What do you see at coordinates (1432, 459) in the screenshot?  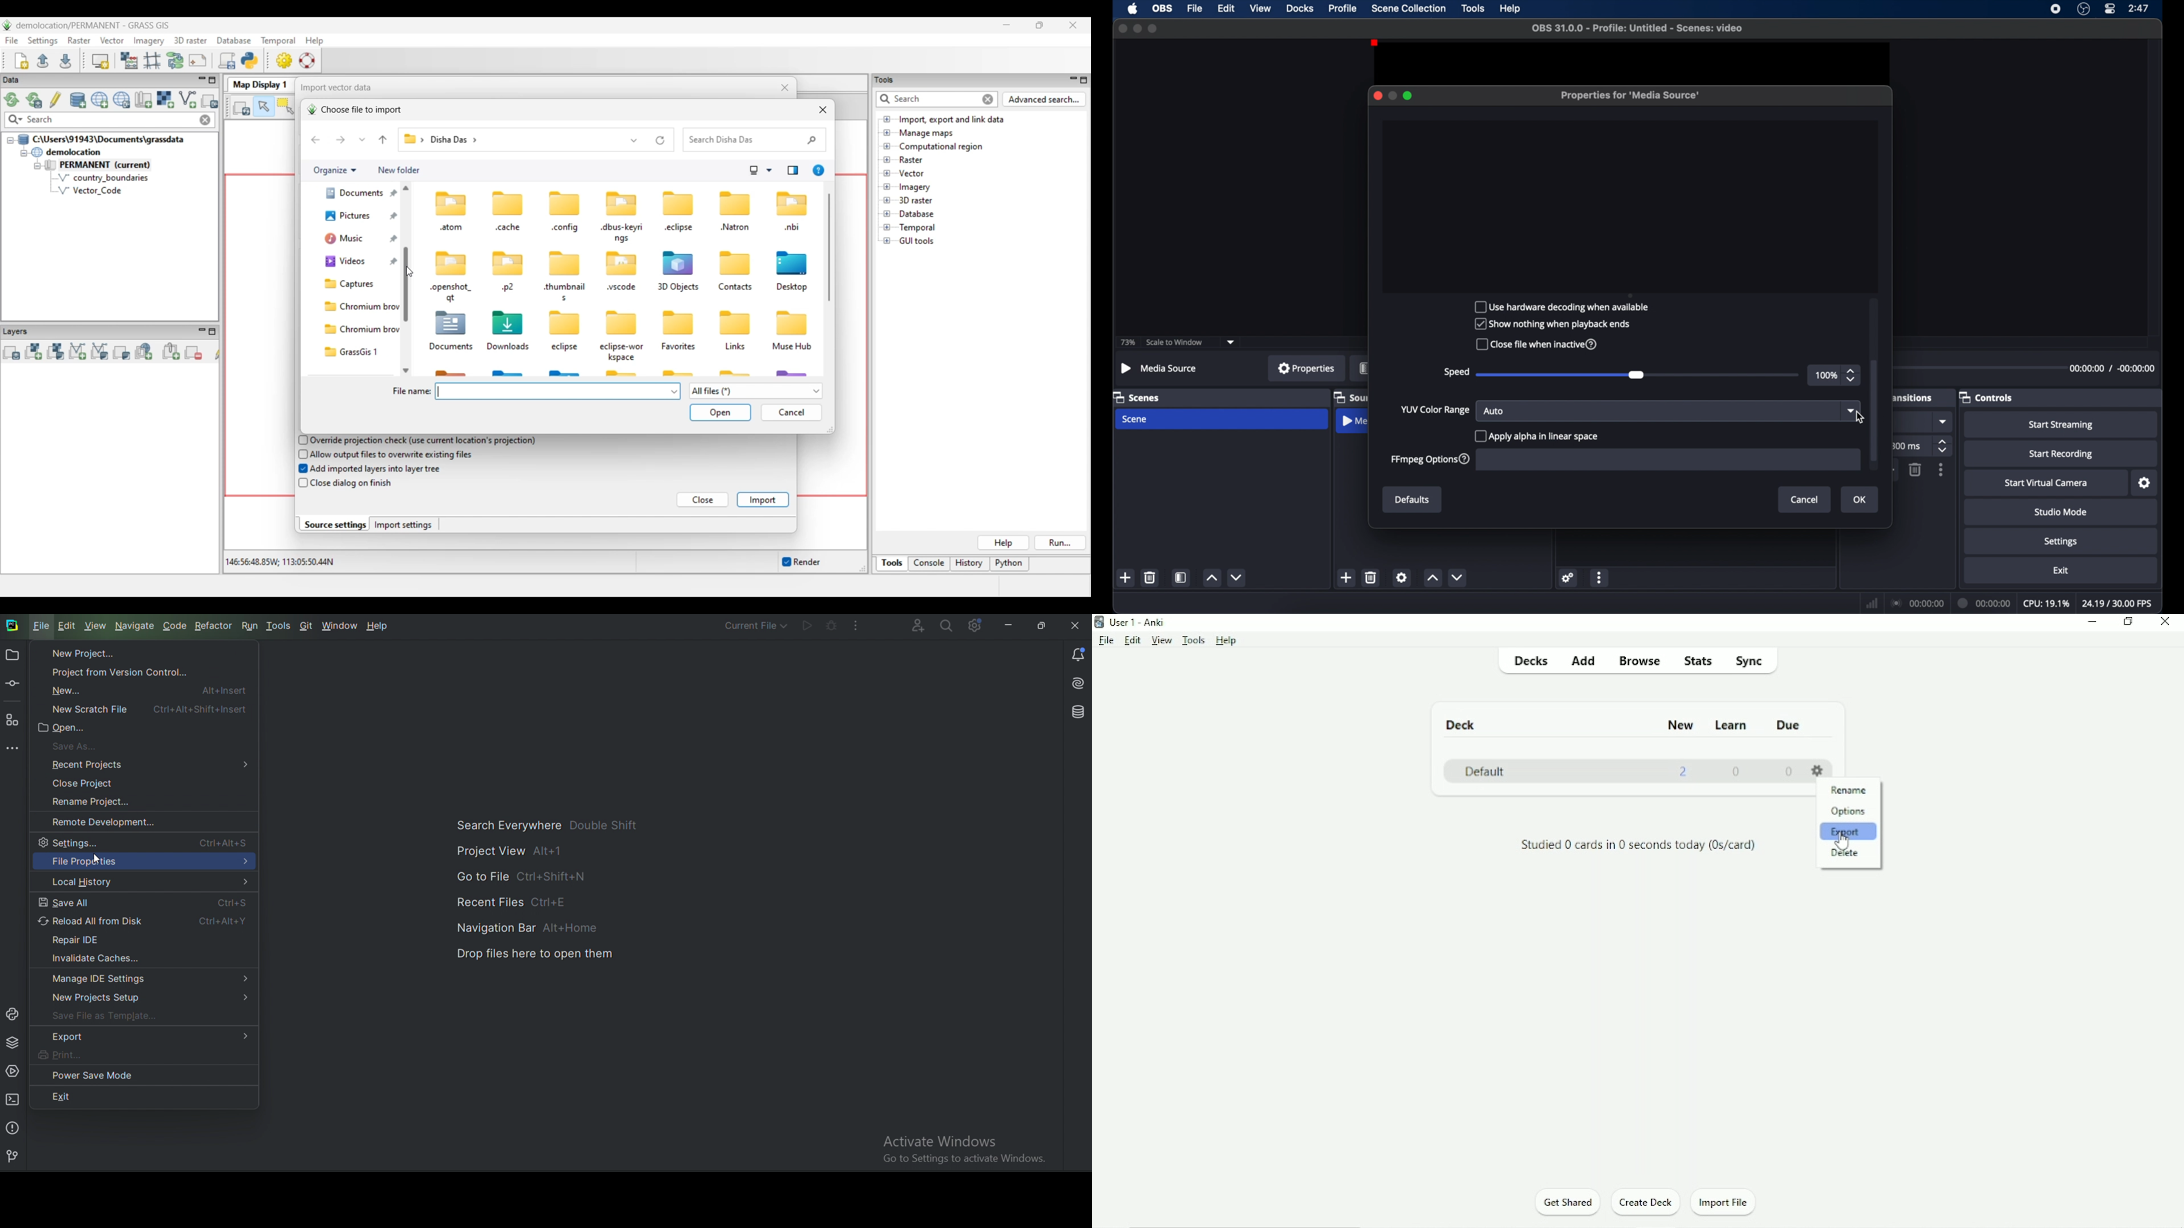 I see `ffmpeg options` at bounding box center [1432, 459].